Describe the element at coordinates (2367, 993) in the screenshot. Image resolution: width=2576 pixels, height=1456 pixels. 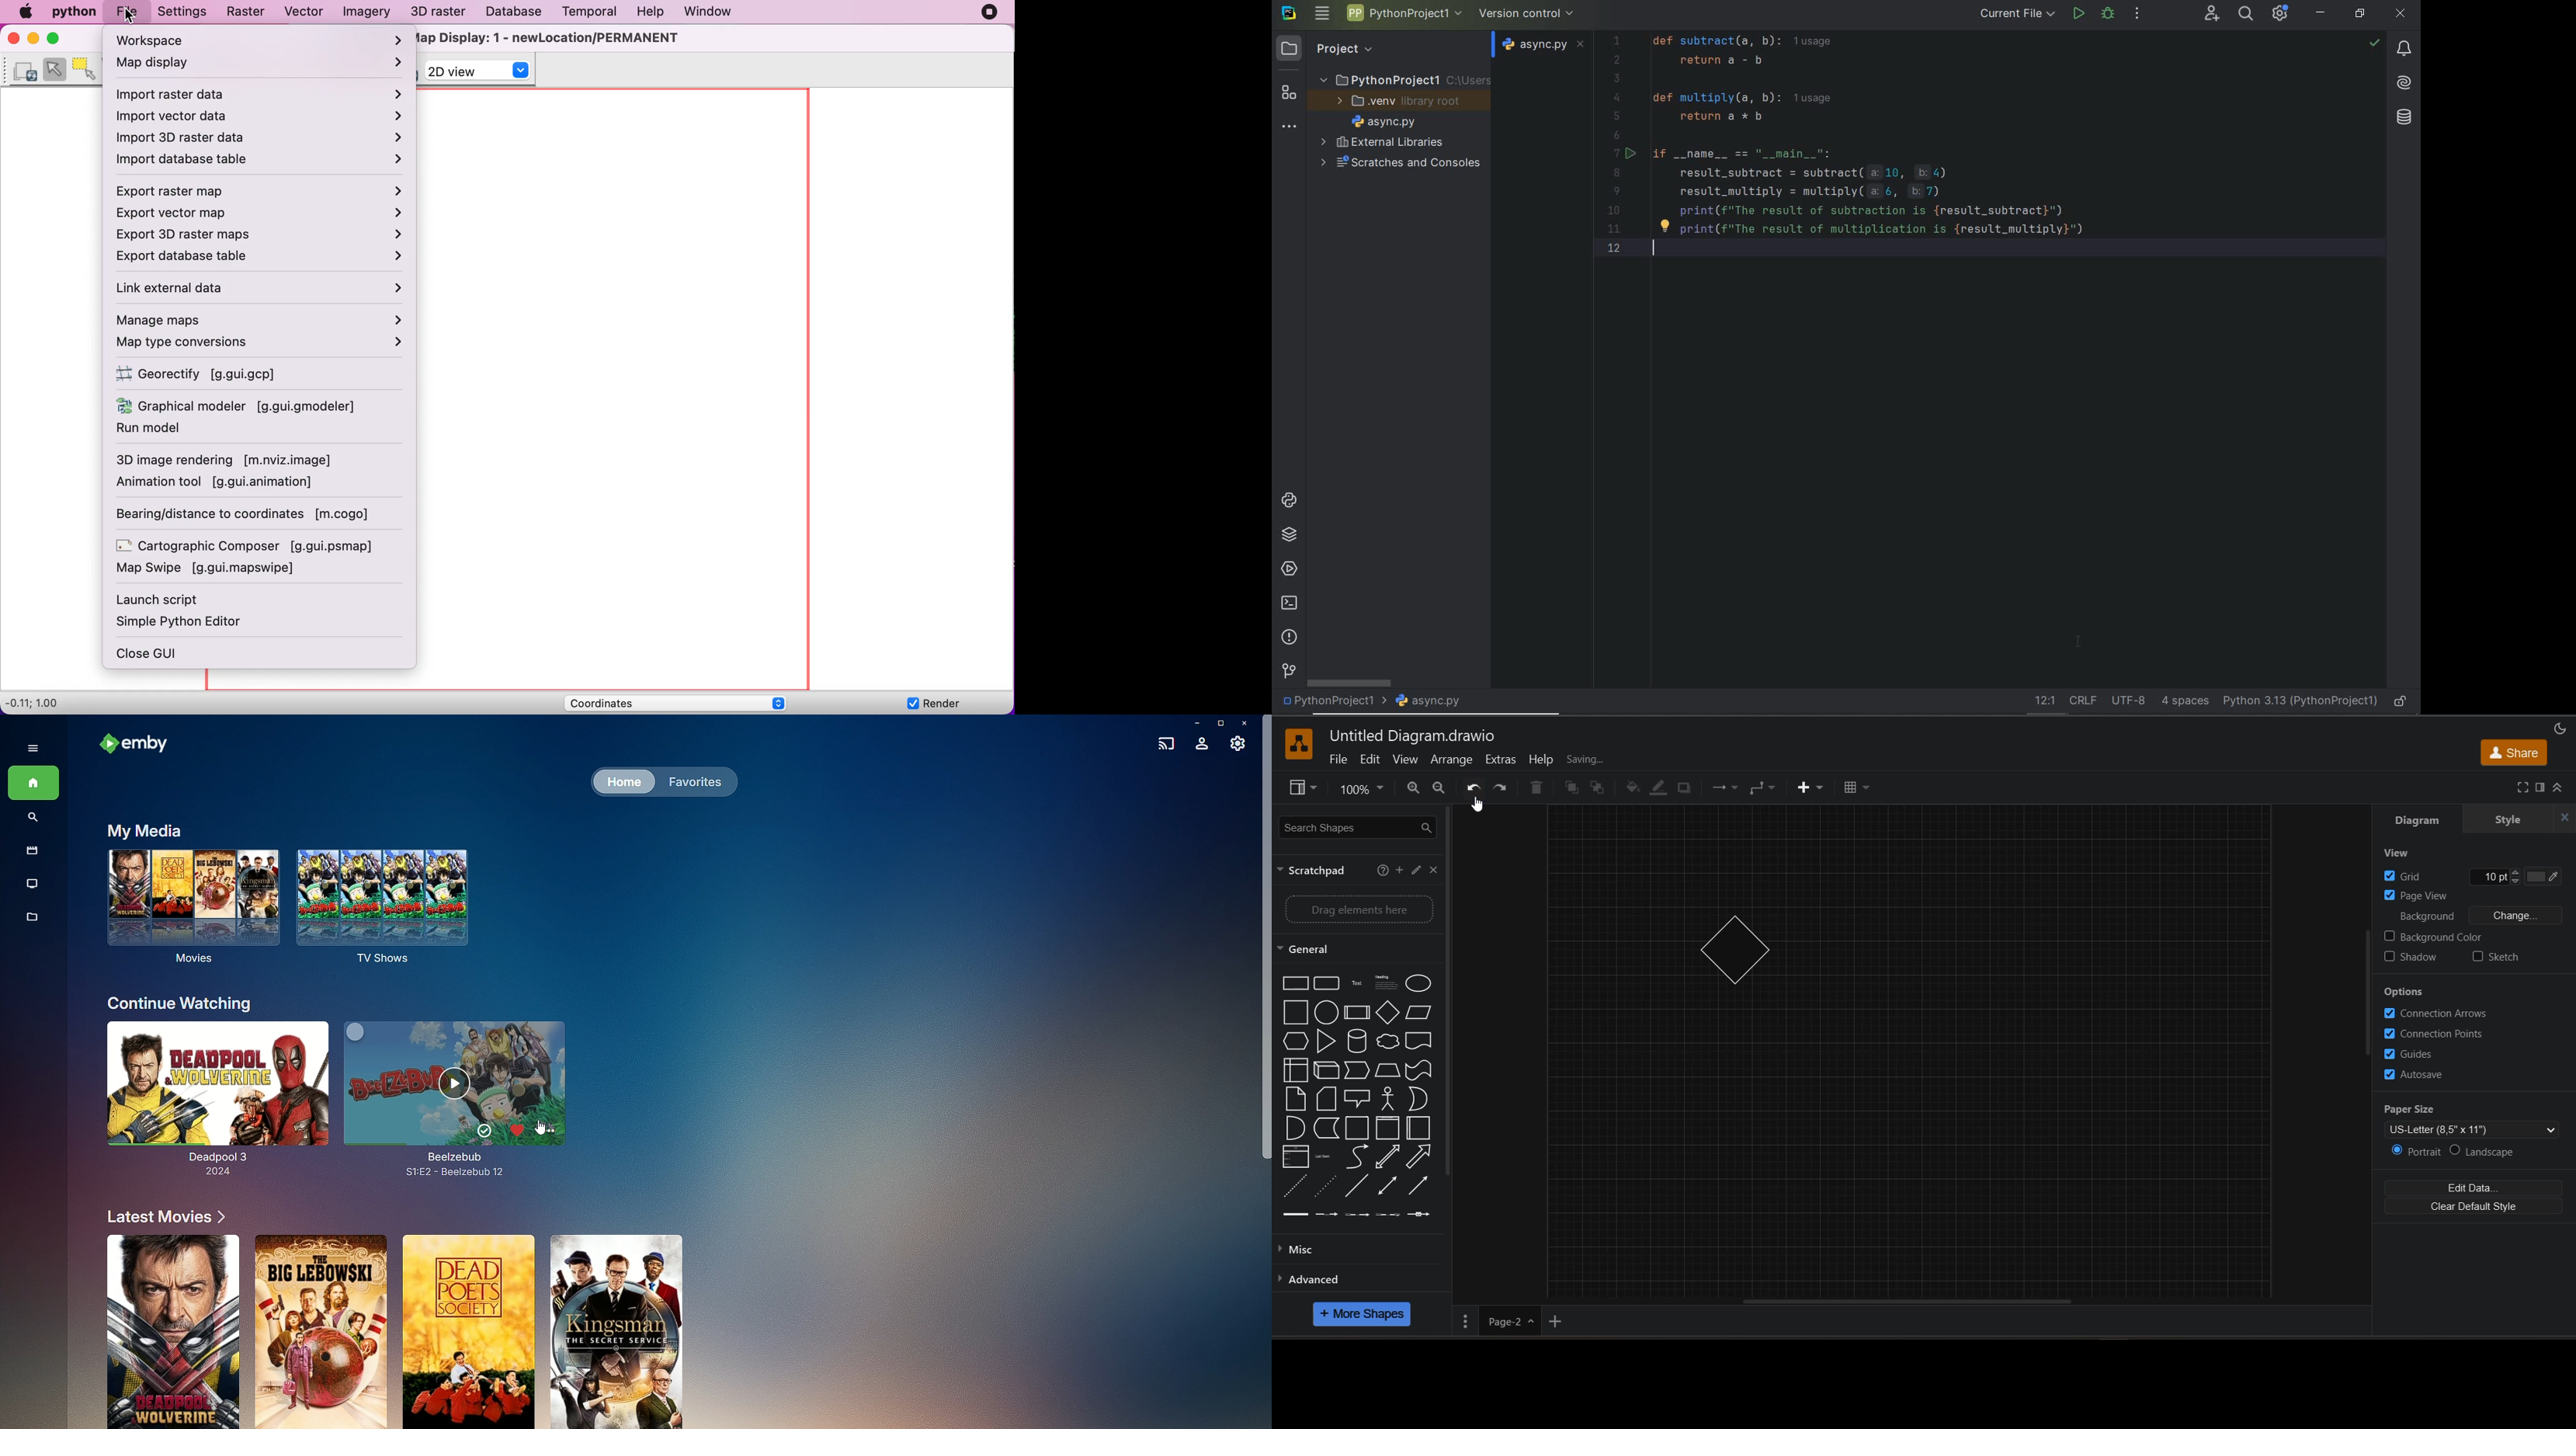
I see `vertical scroll bar` at that location.